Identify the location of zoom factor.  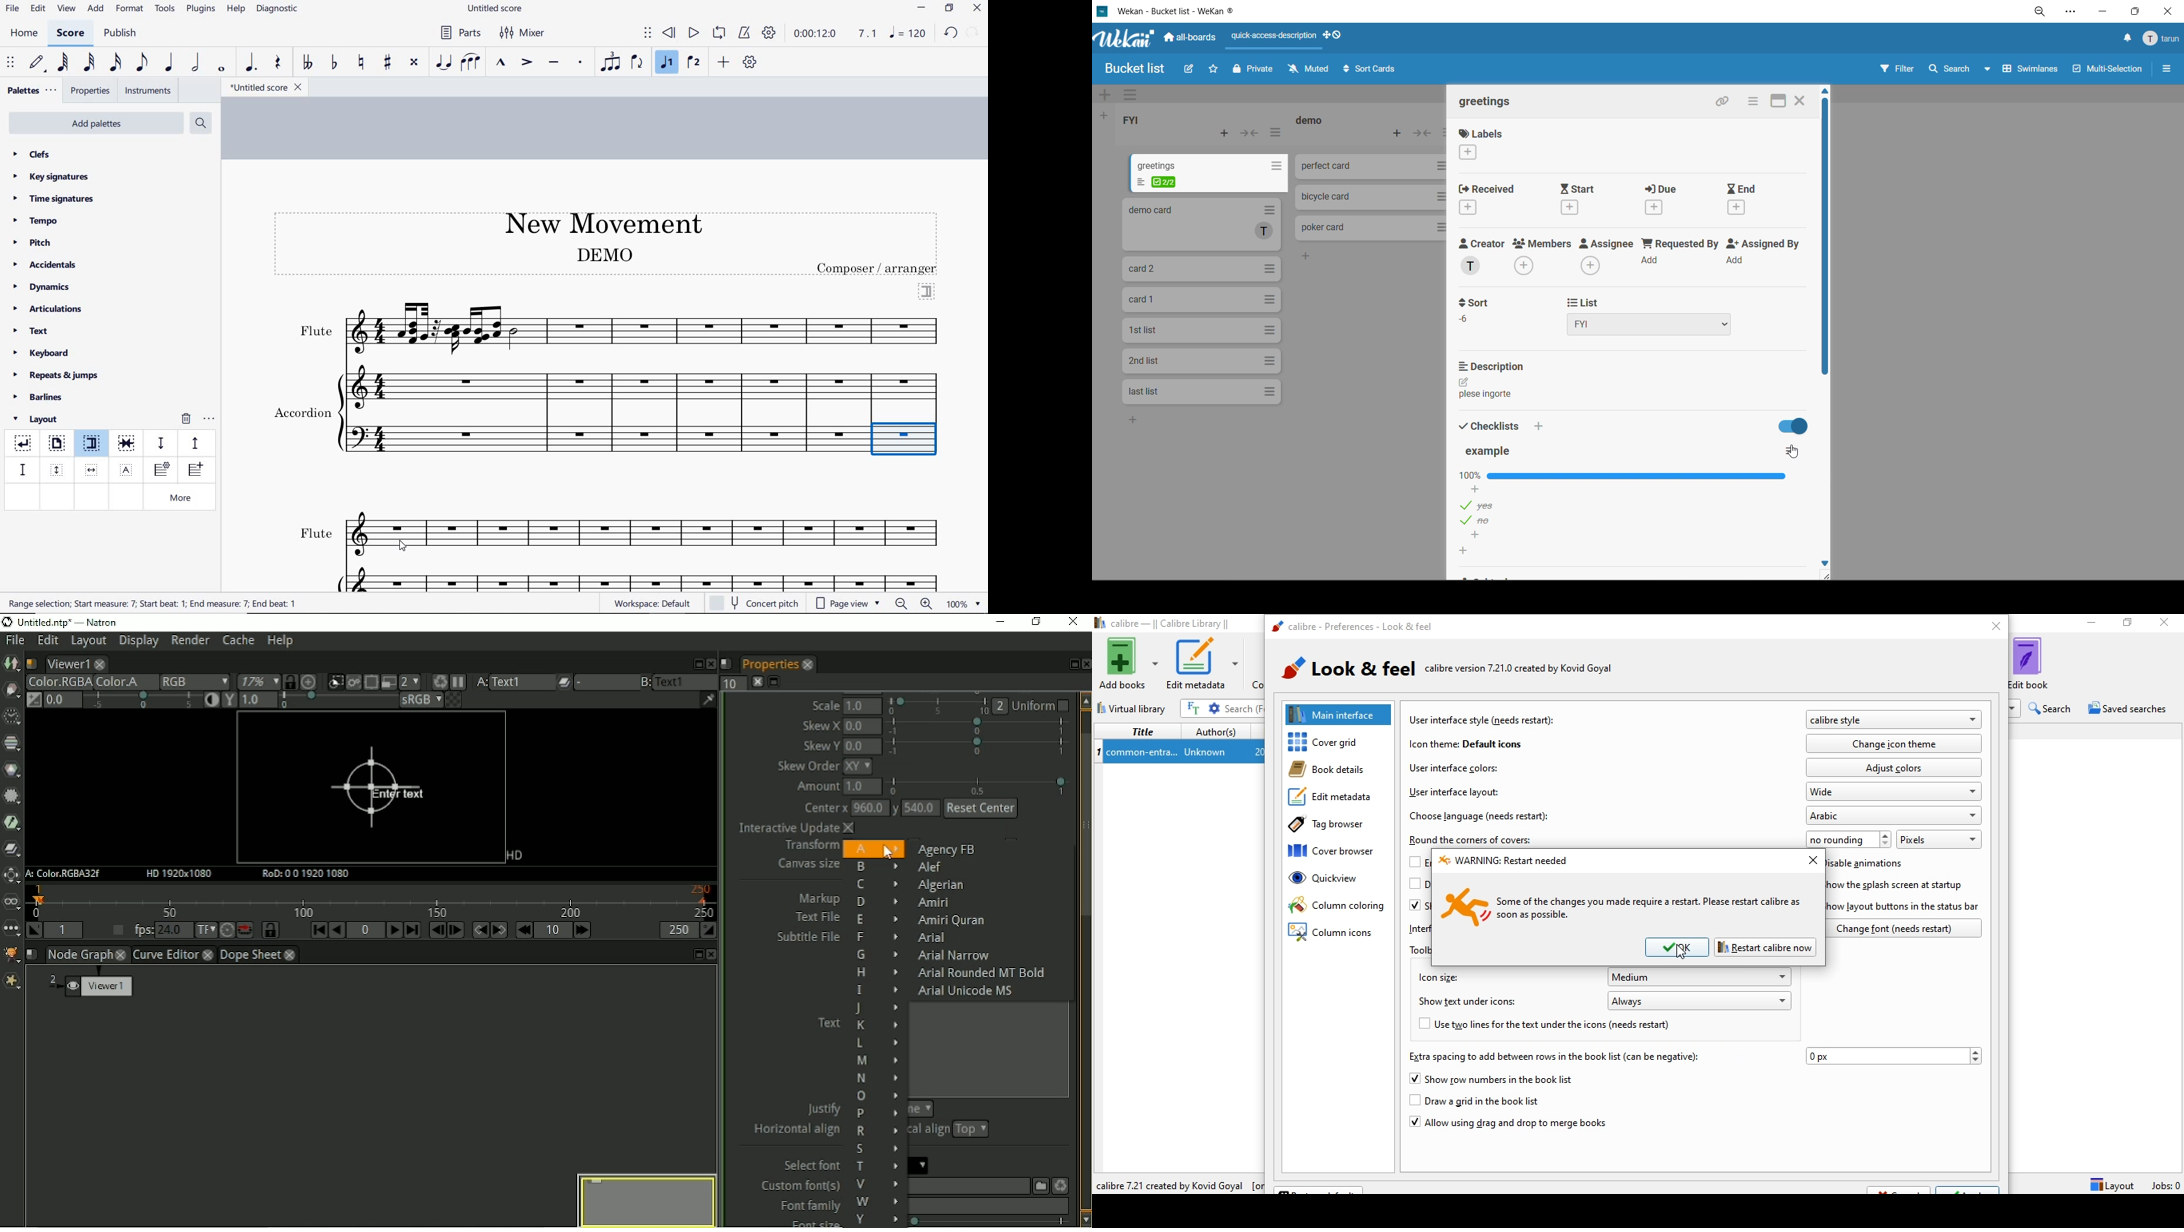
(963, 603).